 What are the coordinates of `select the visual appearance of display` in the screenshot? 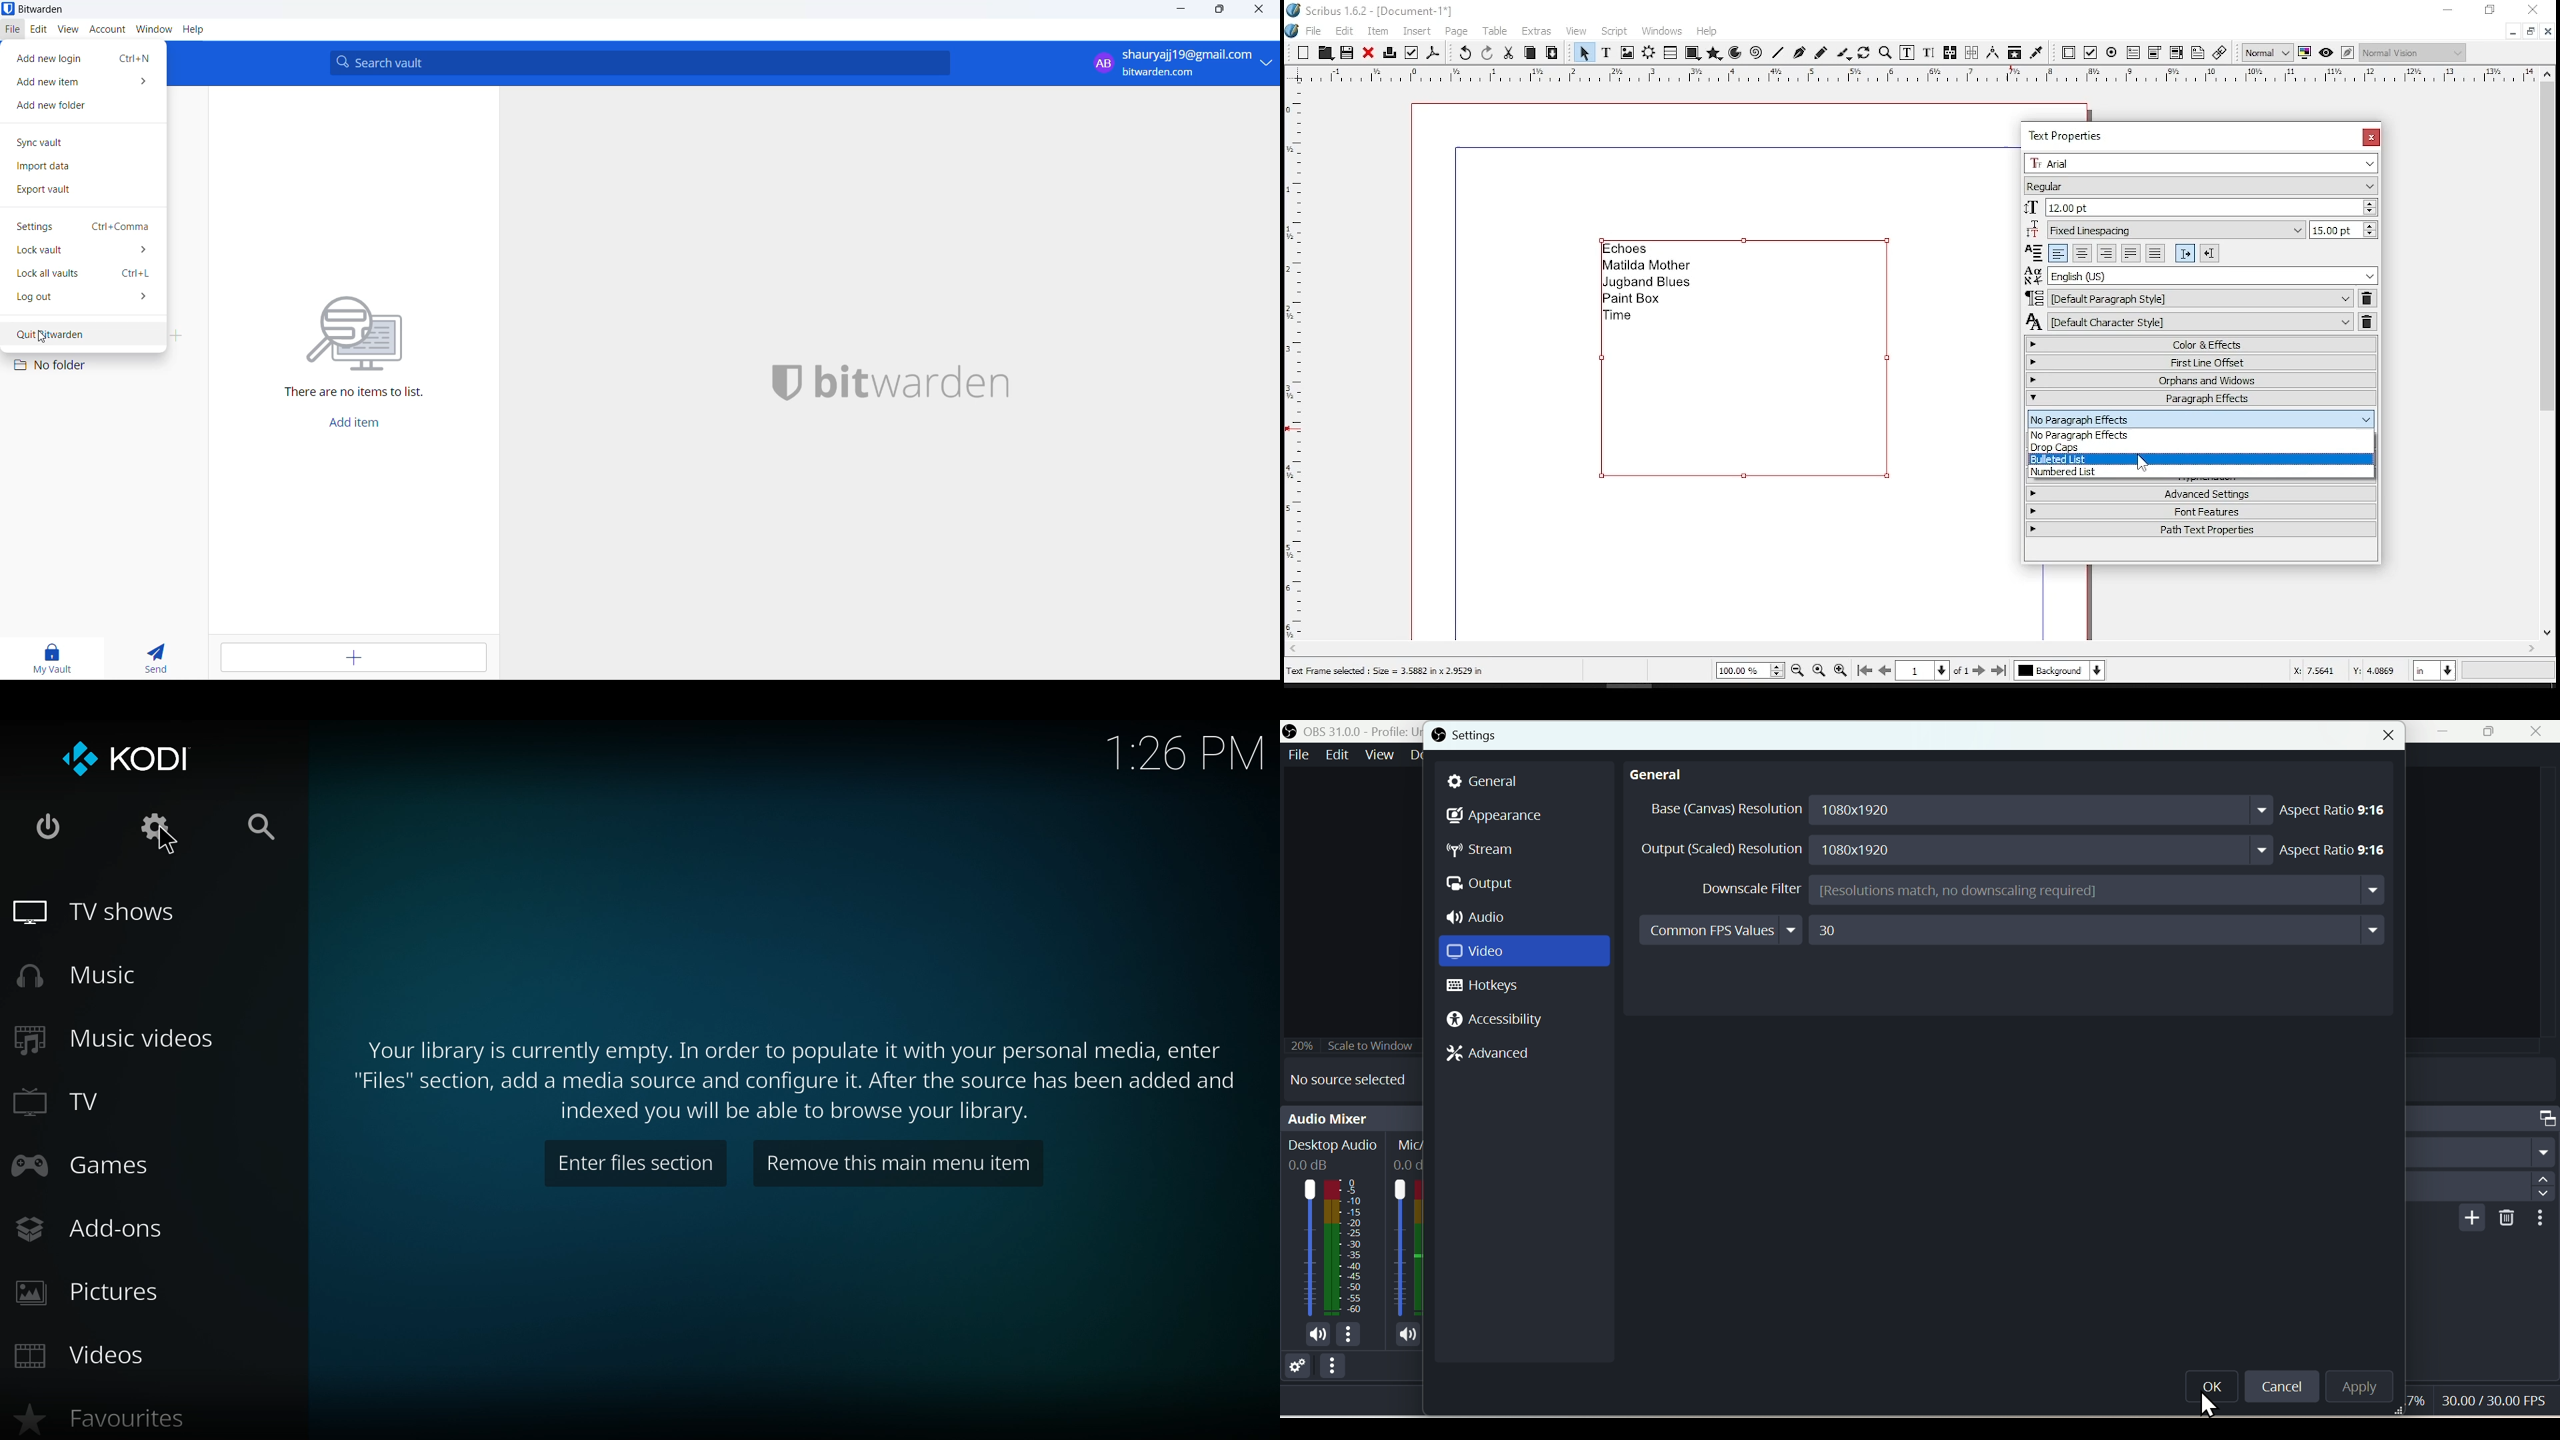 It's located at (2412, 52).